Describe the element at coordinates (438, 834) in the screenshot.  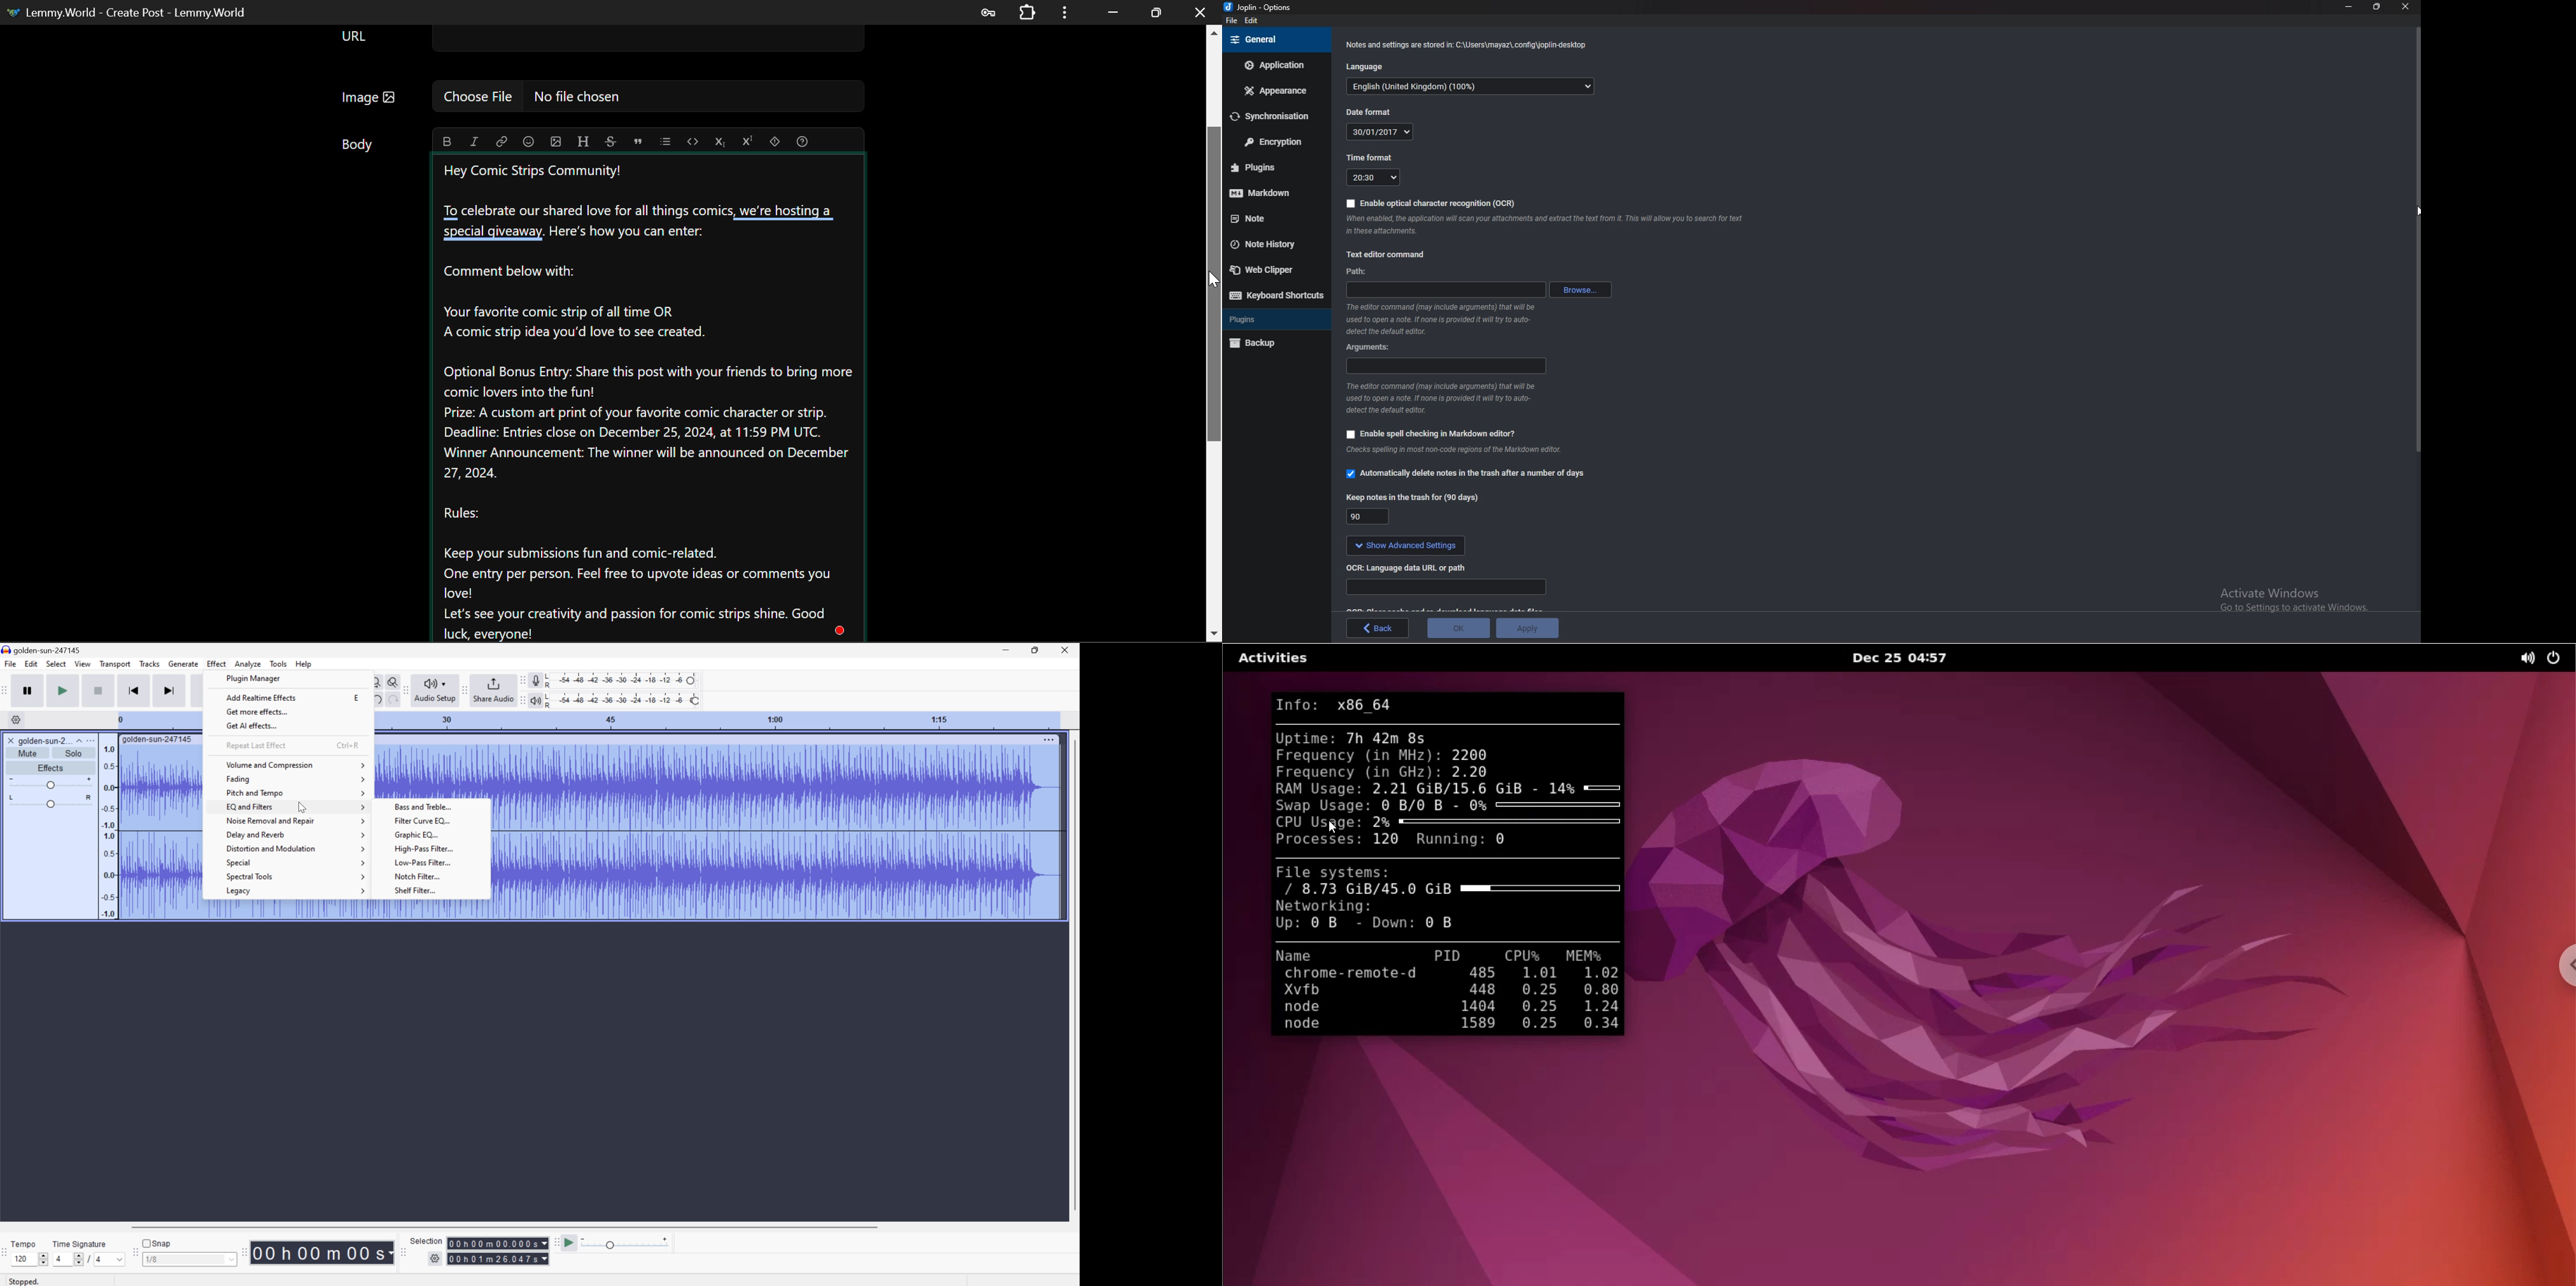
I see `Graphic EQ...` at that location.